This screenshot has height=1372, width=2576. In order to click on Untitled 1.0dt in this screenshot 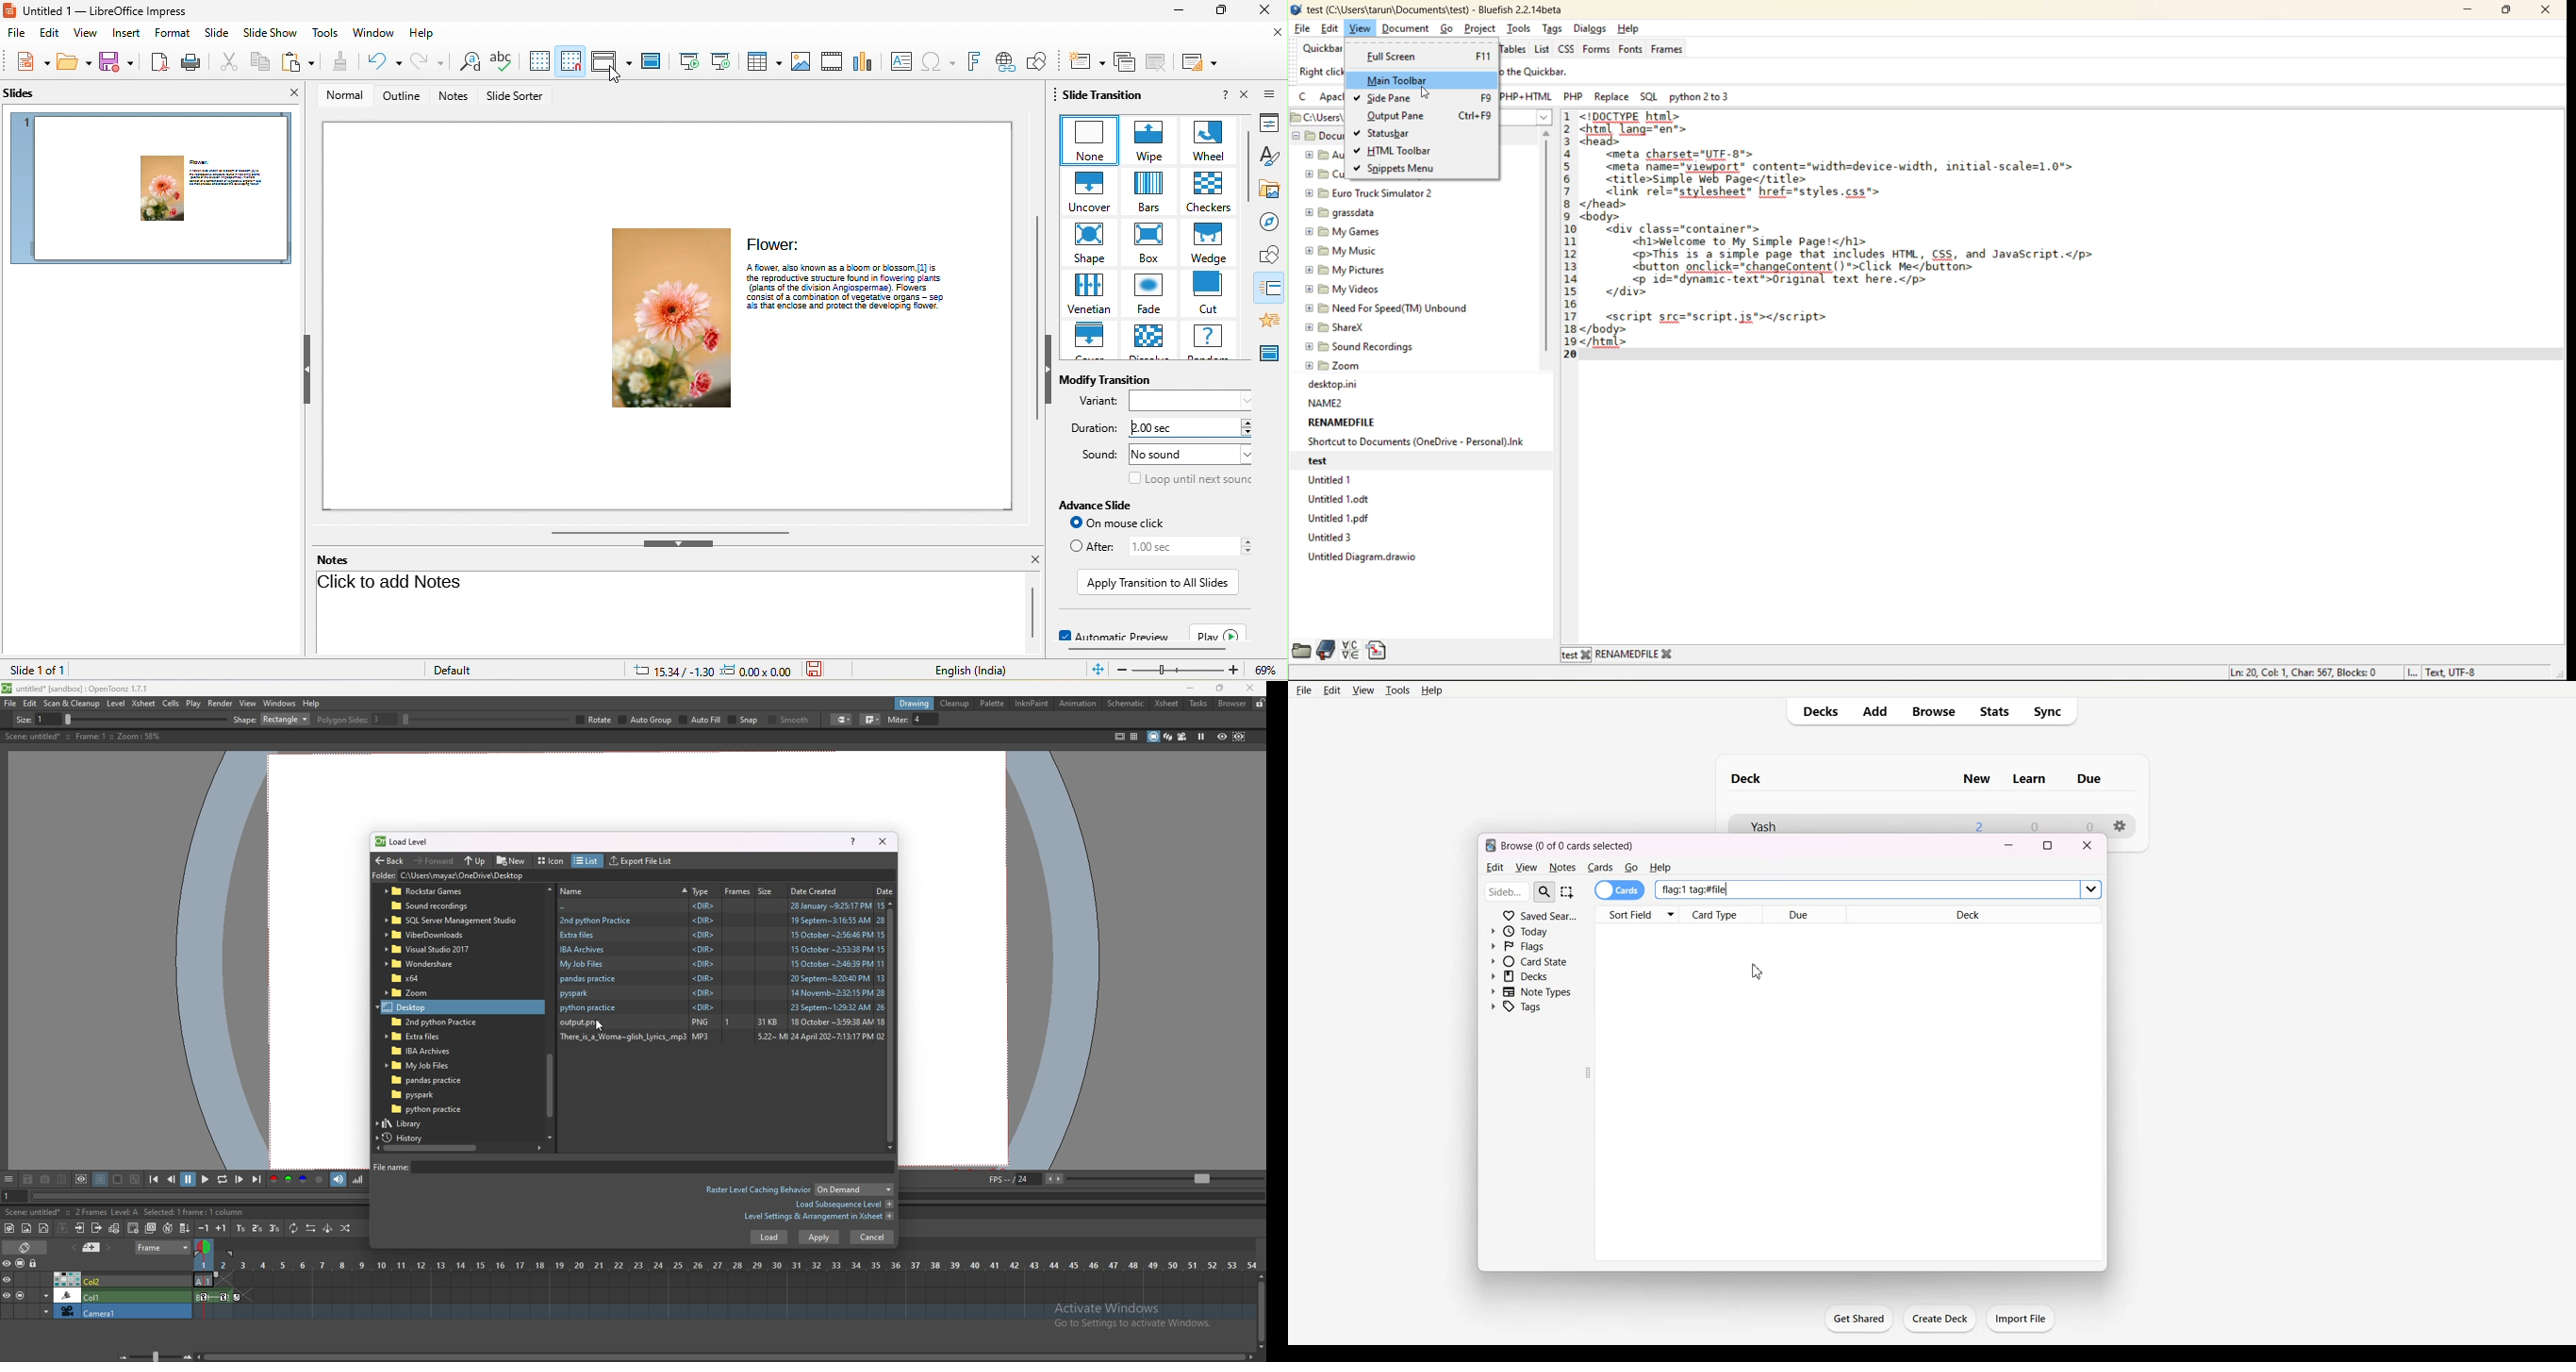, I will do `click(1343, 499)`.